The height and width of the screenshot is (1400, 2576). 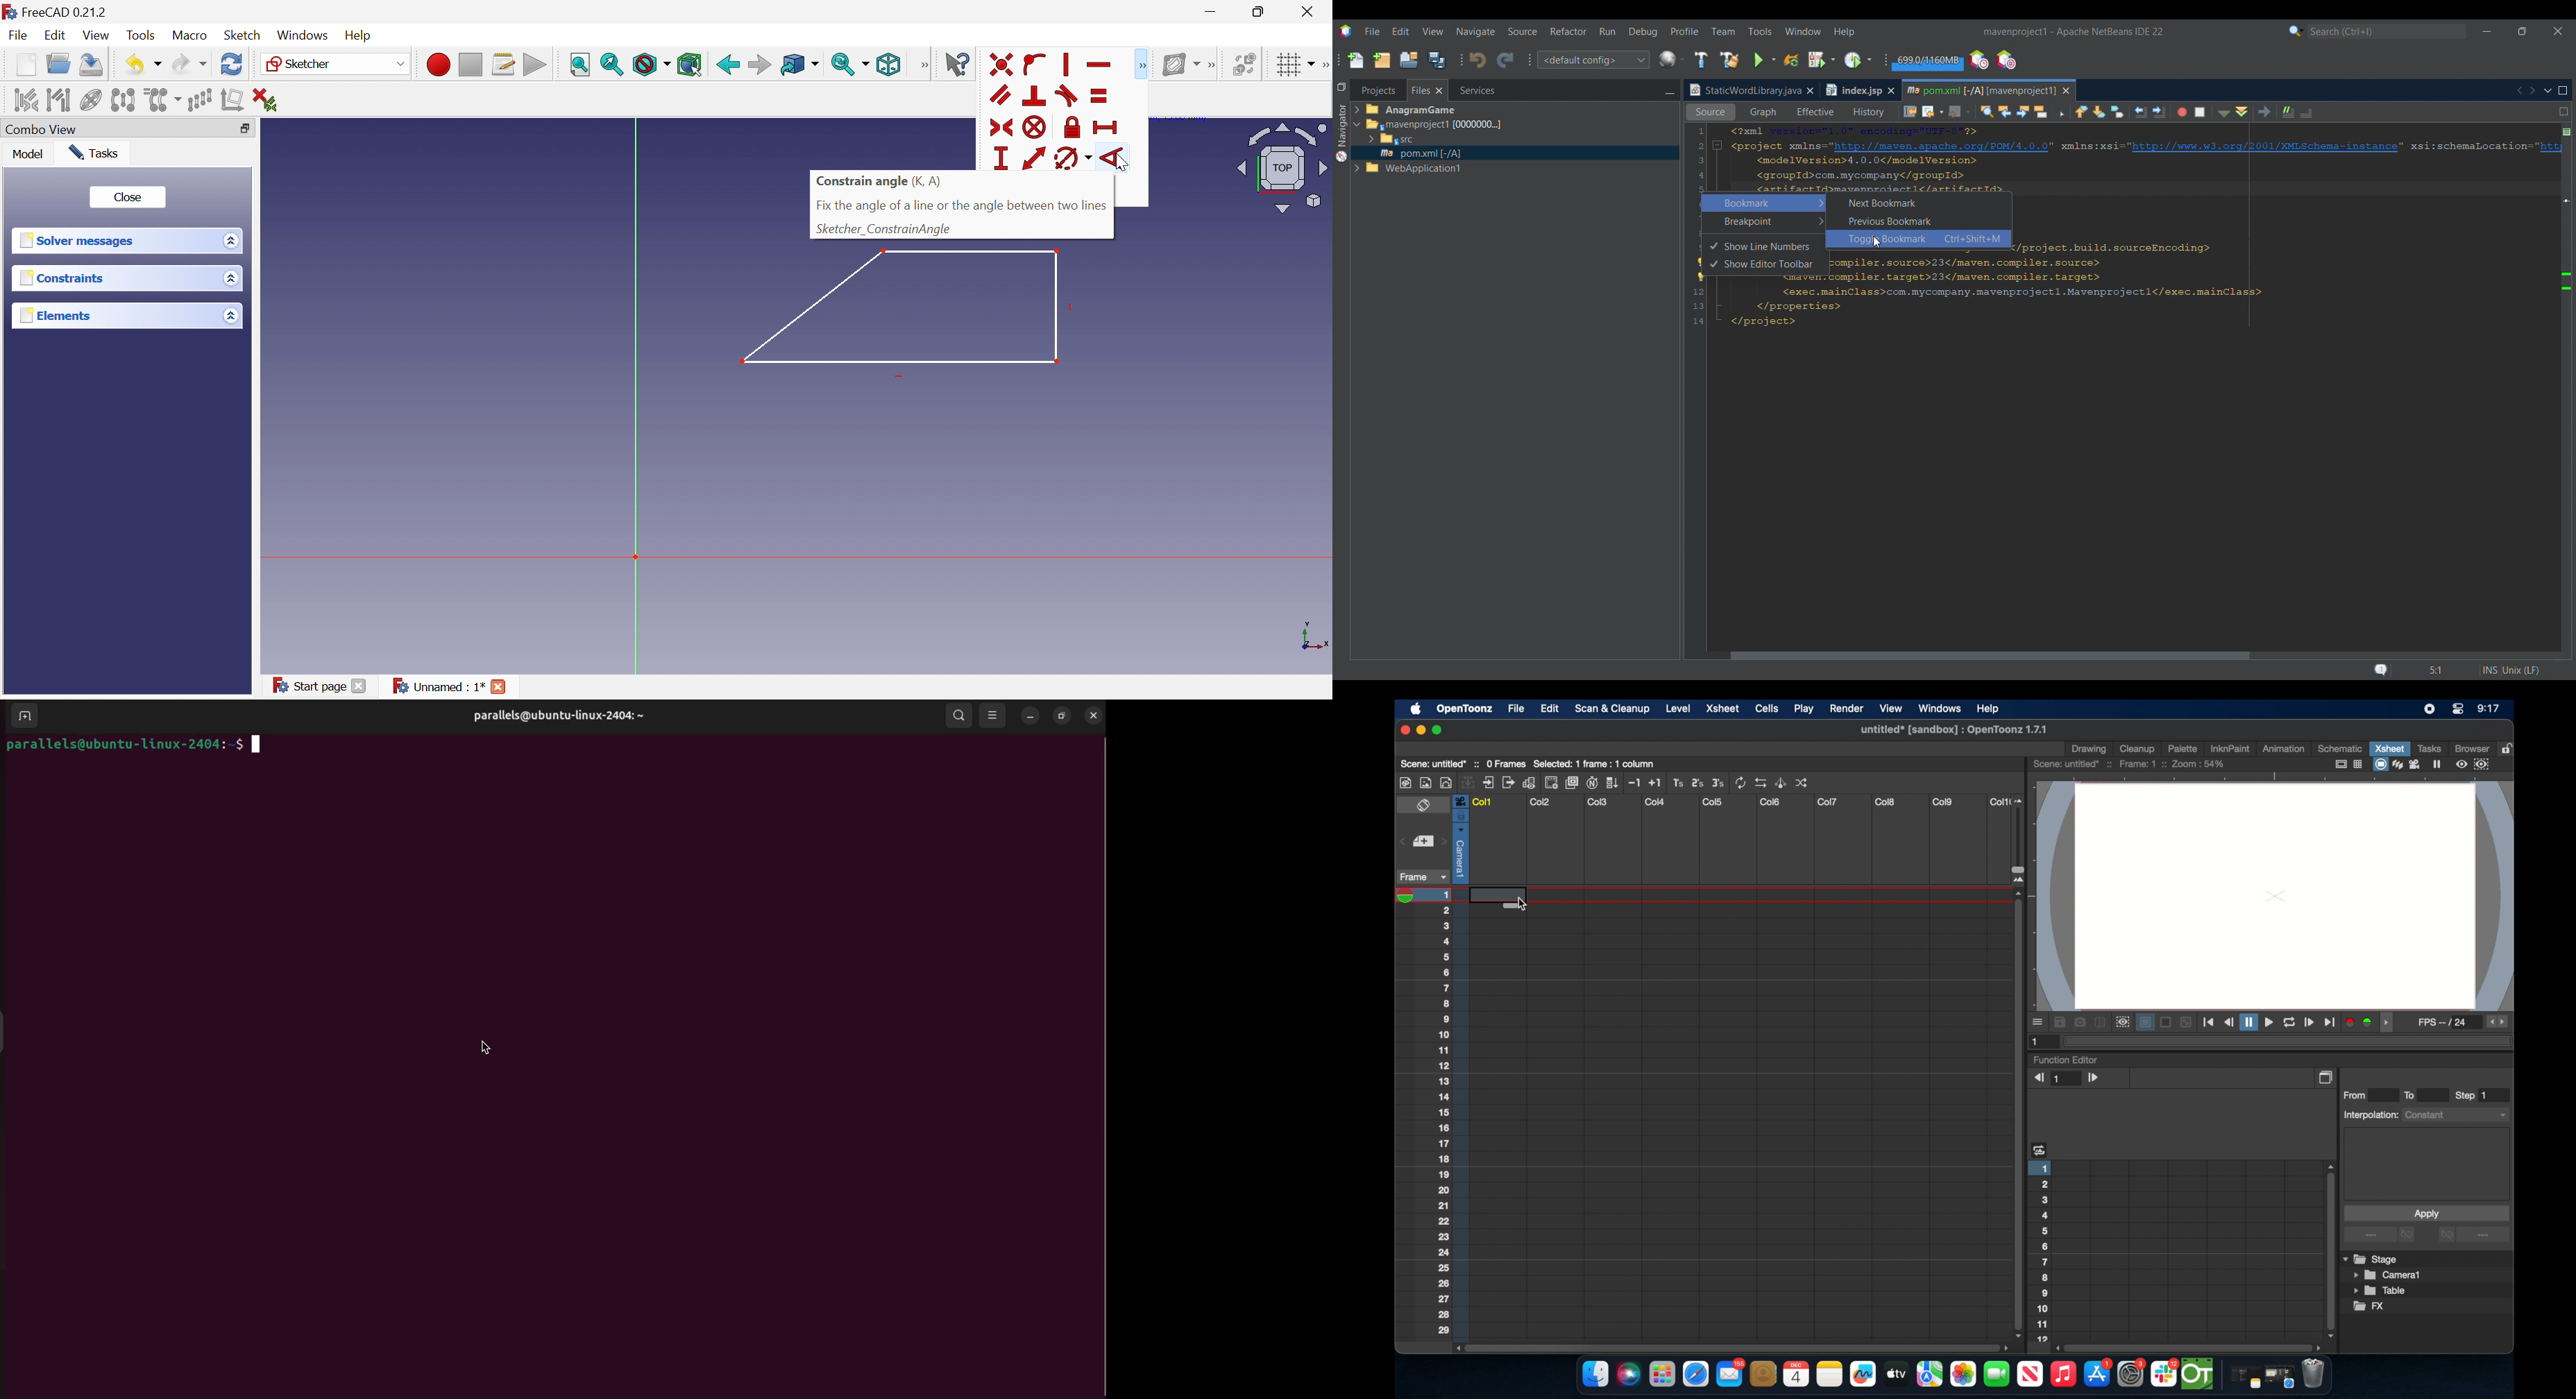 What do you see at coordinates (92, 67) in the screenshot?
I see `Save` at bounding box center [92, 67].